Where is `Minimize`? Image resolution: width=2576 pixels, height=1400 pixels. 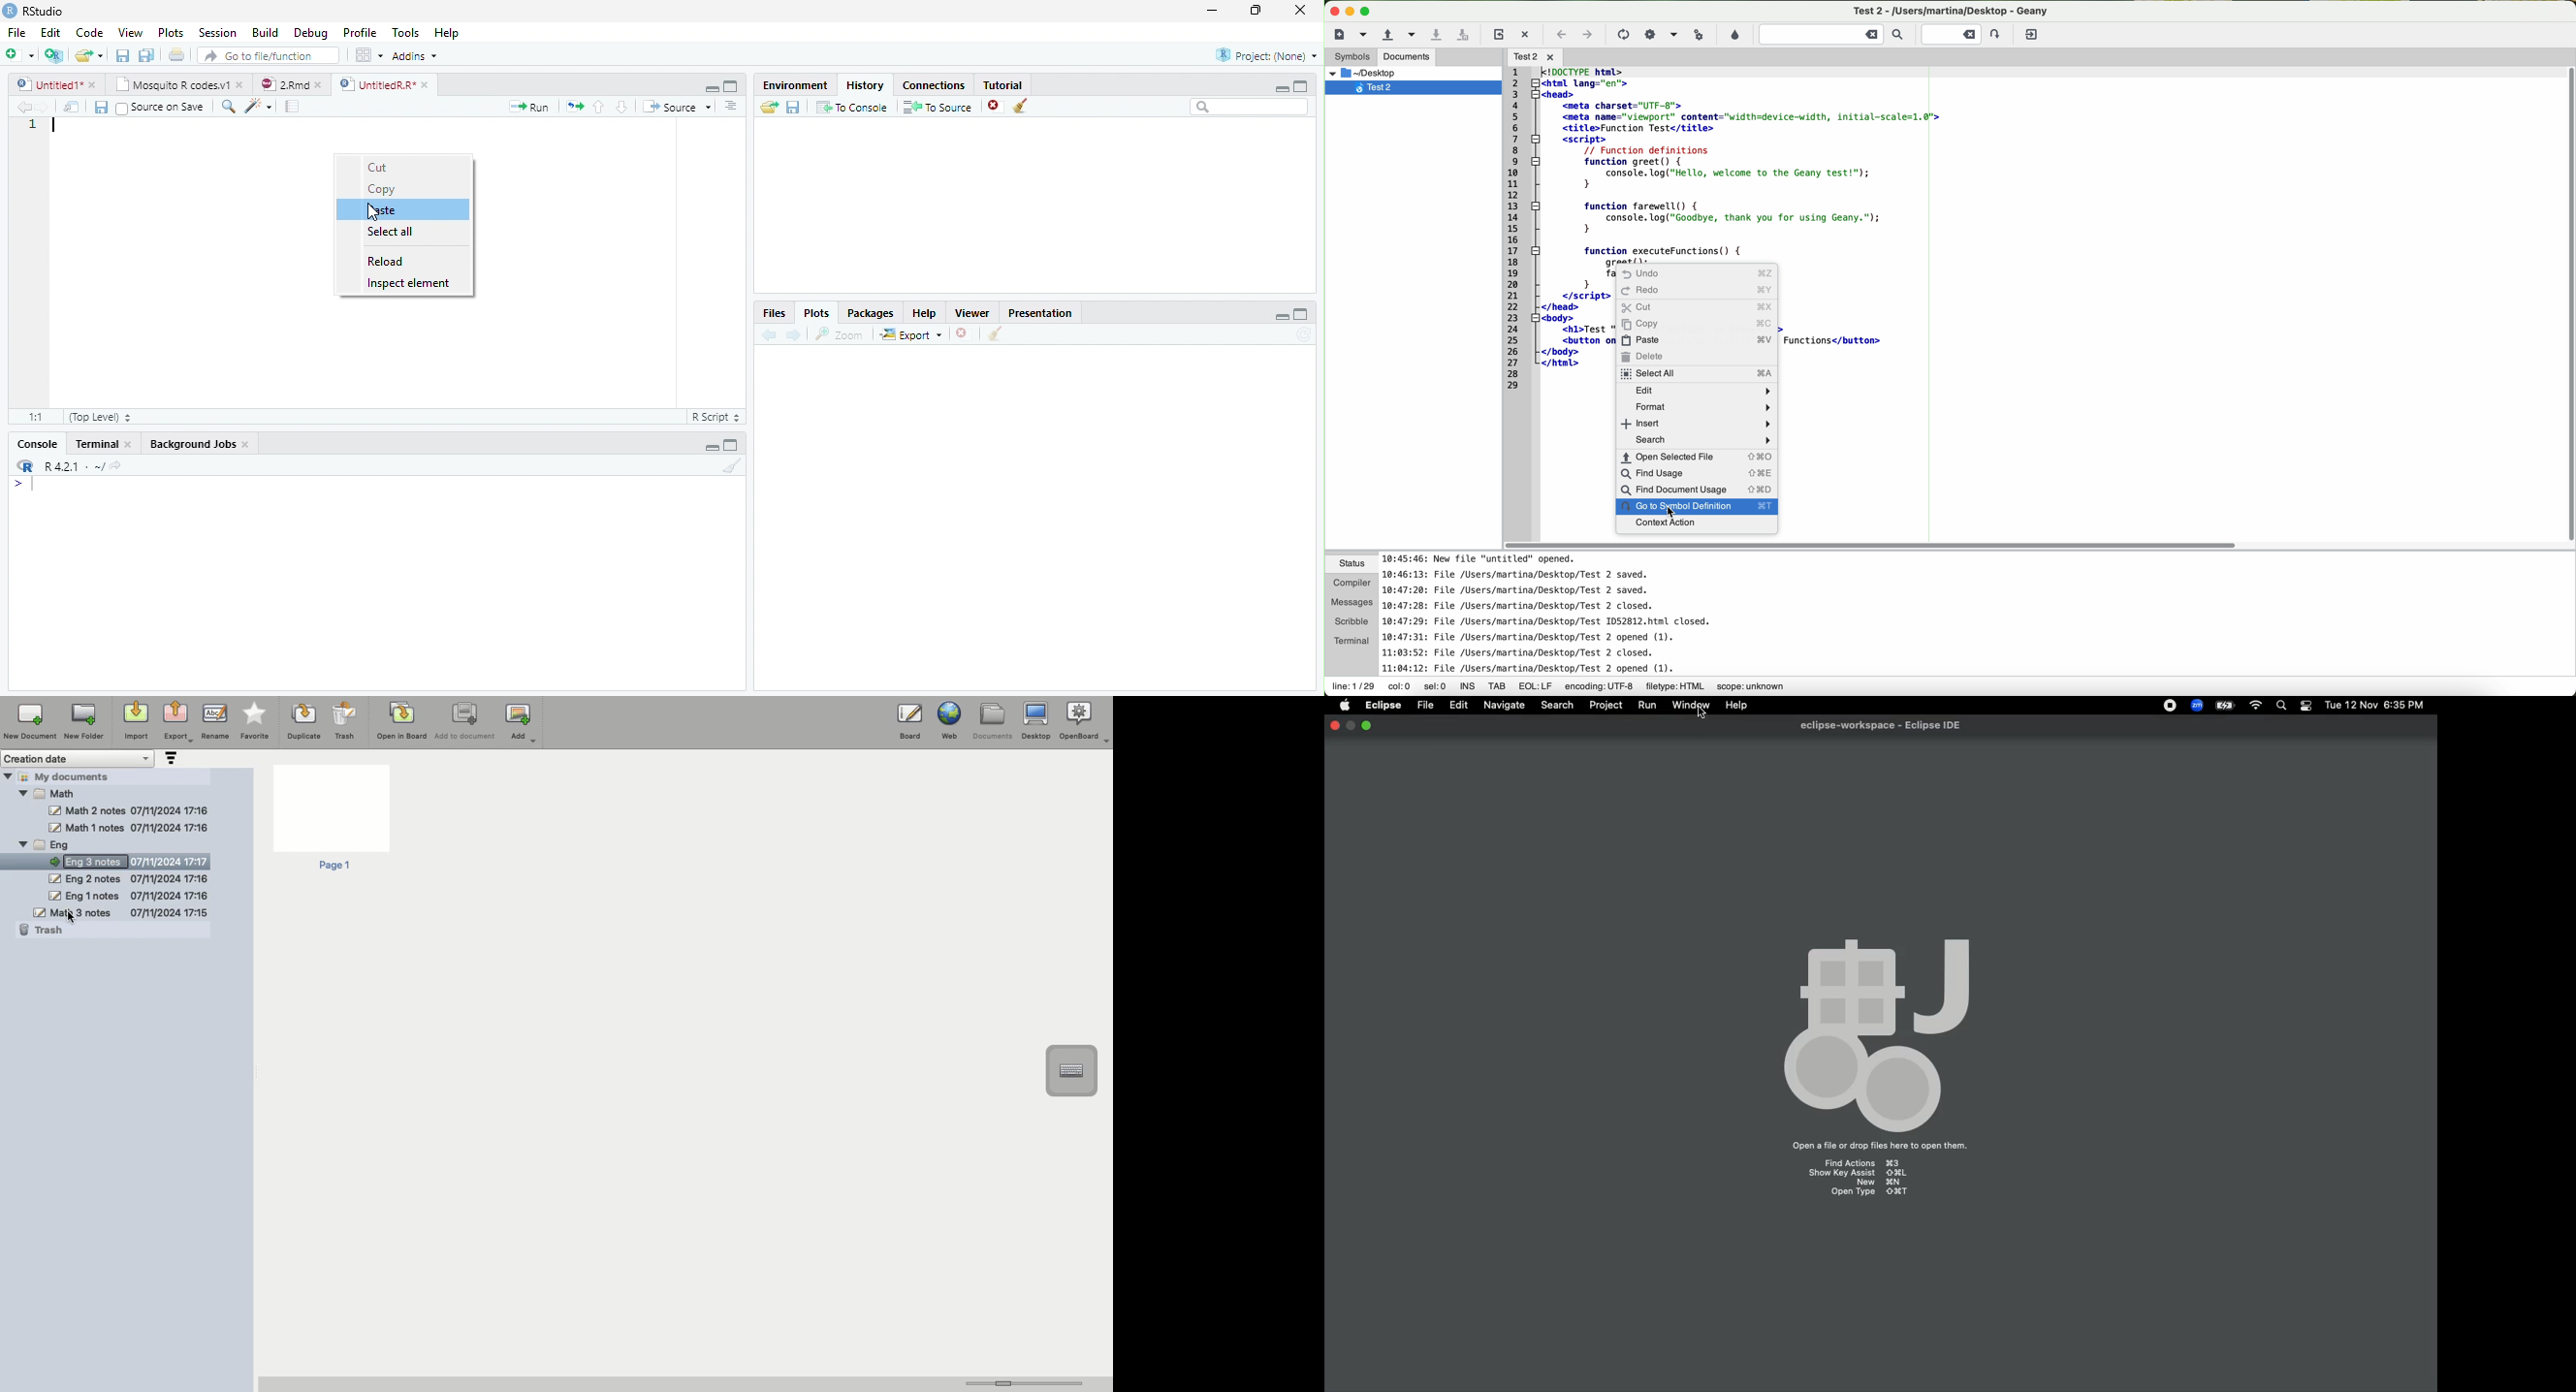 Minimize is located at coordinates (709, 446).